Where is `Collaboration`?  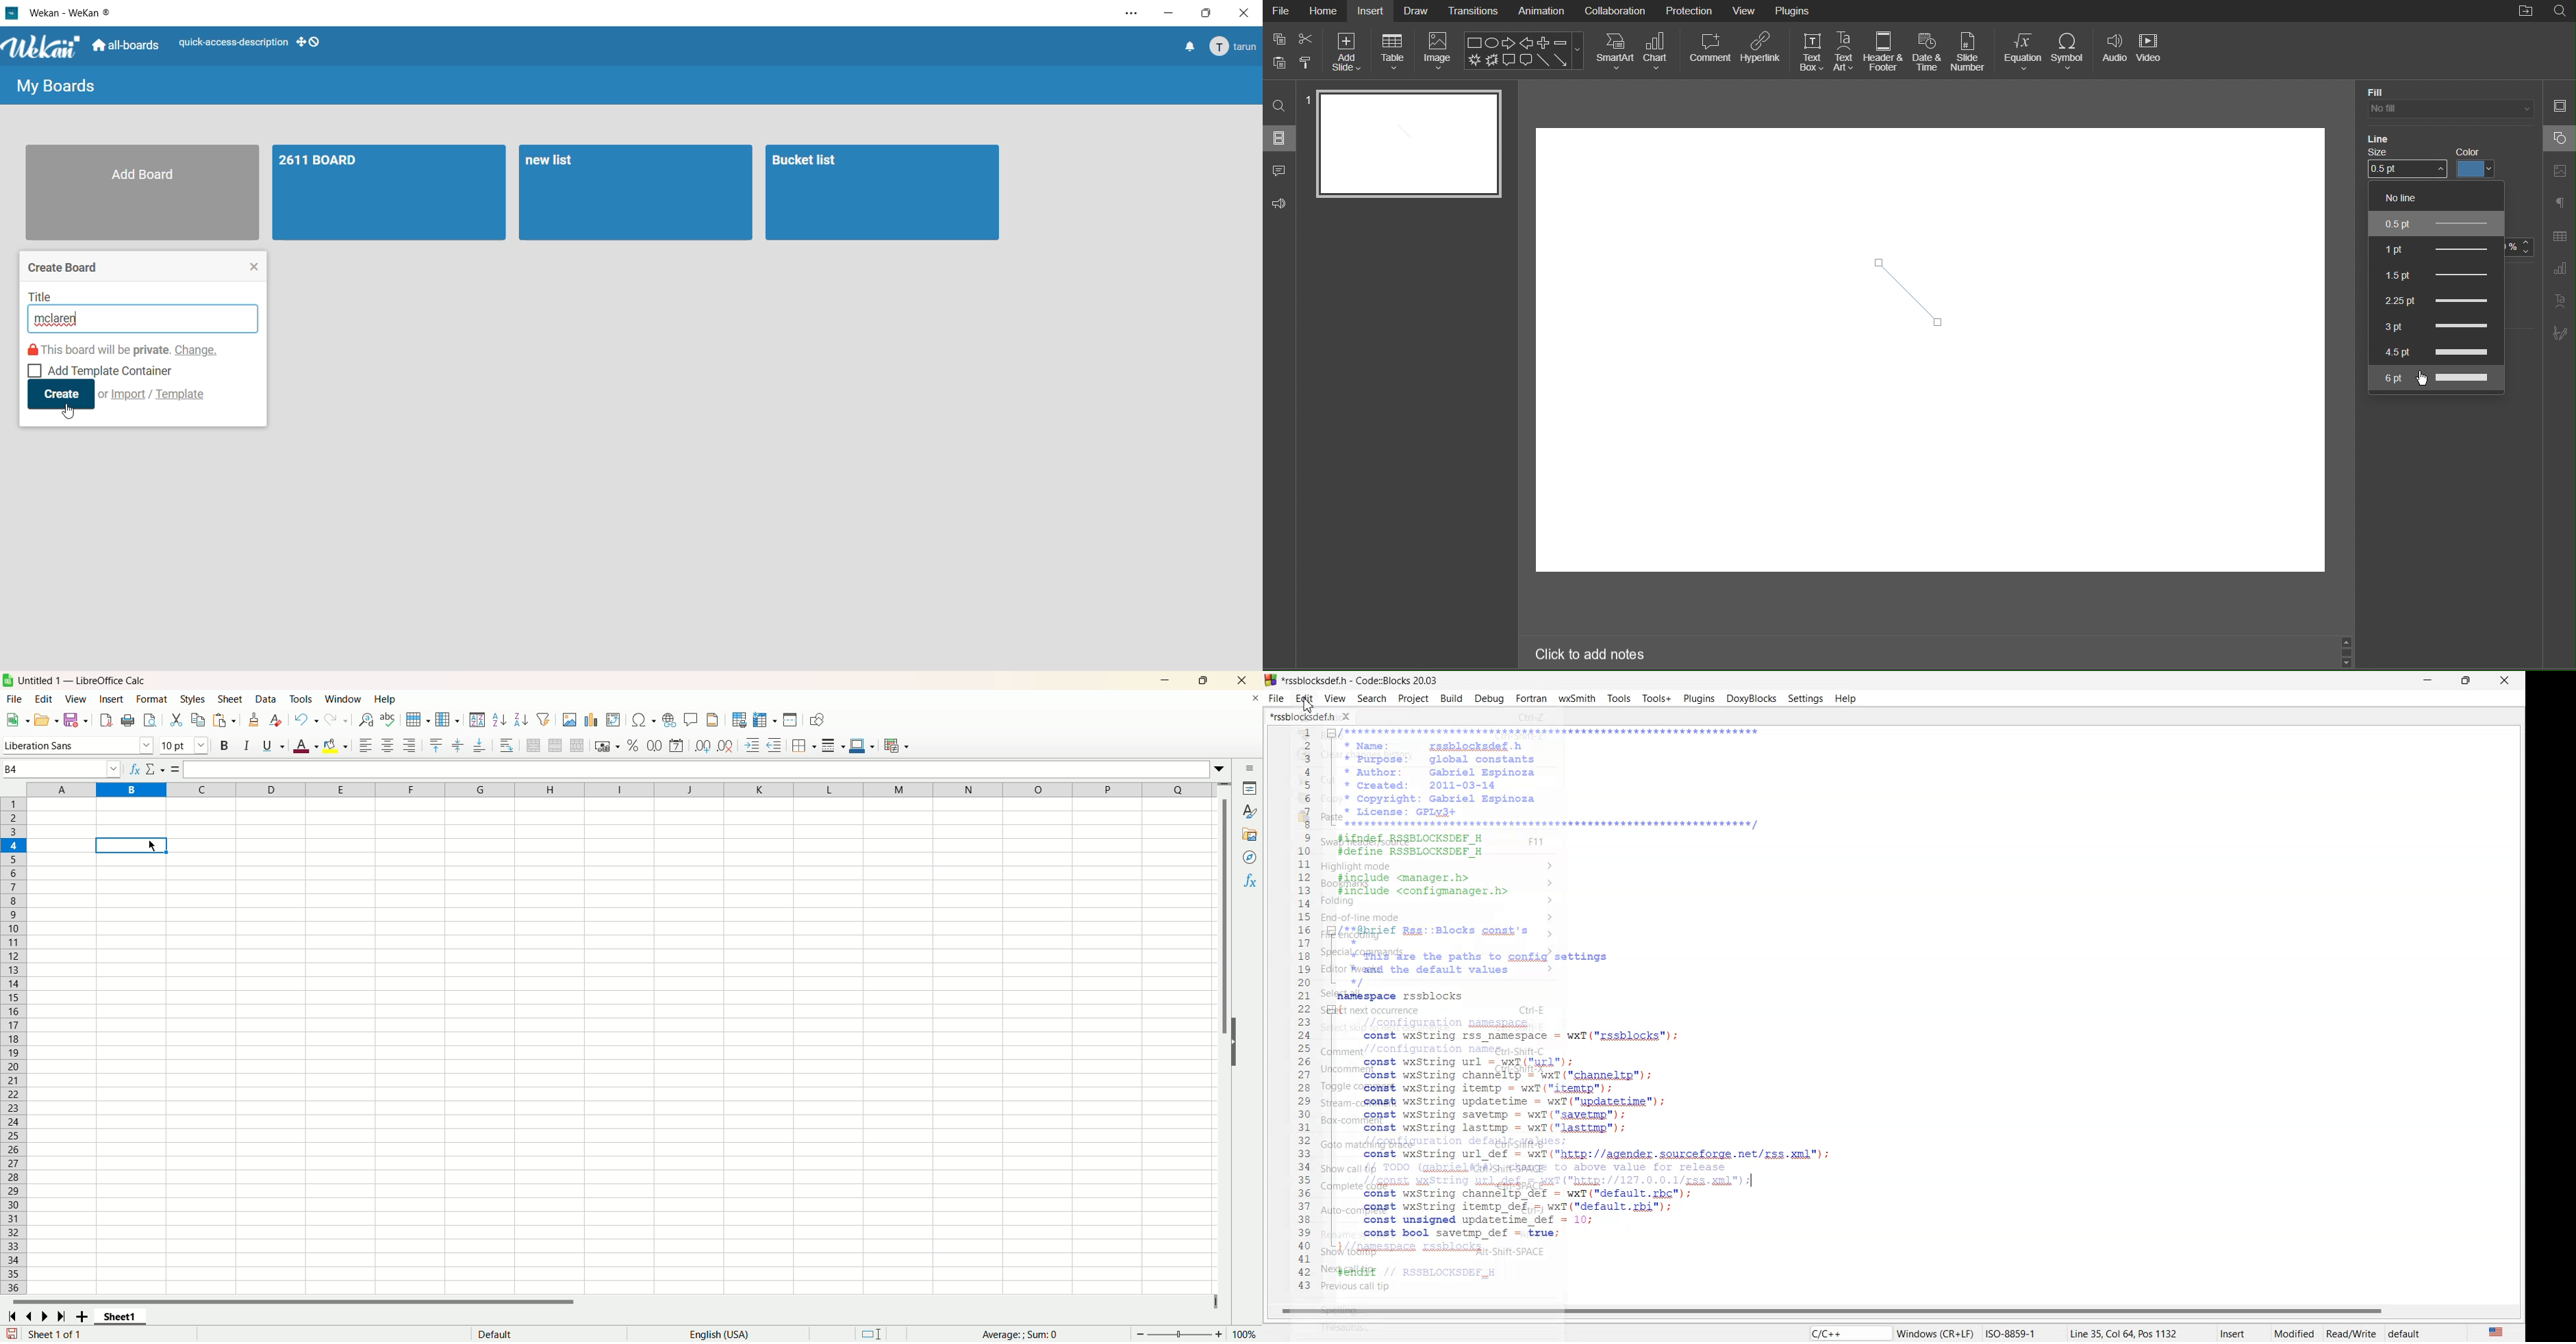
Collaboration is located at coordinates (1613, 11).